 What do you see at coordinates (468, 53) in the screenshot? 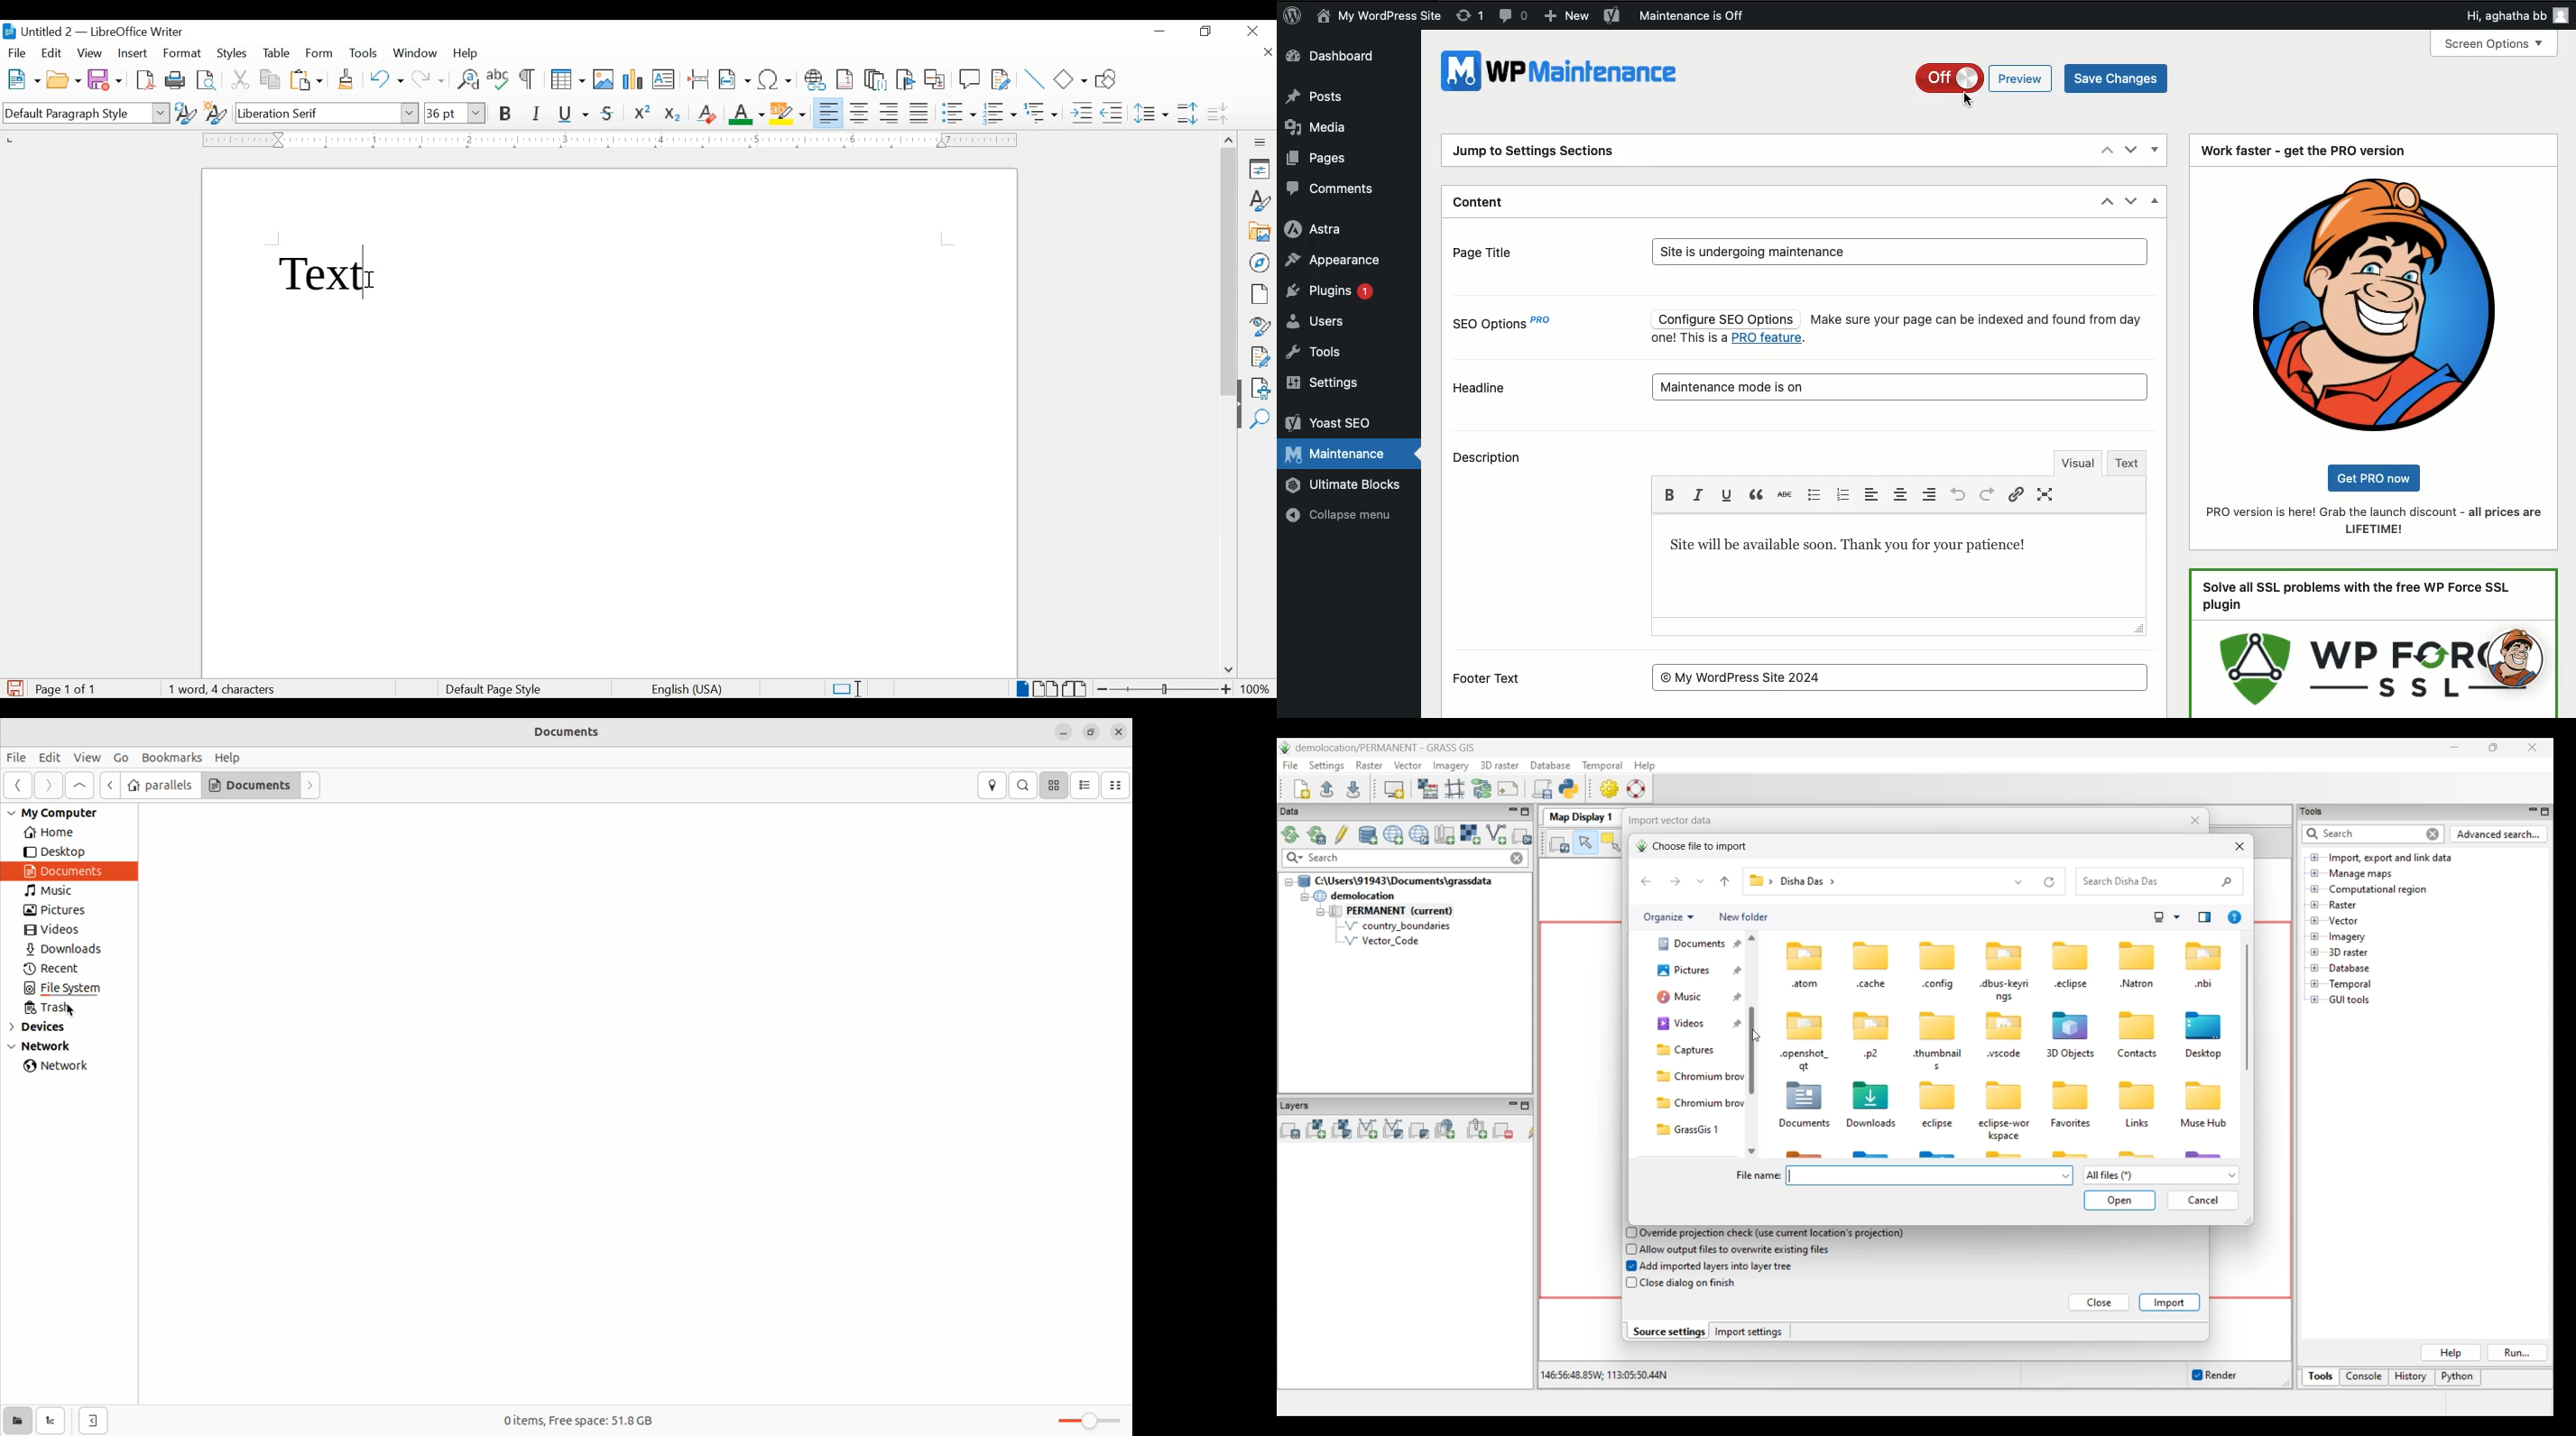
I see `help` at bounding box center [468, 53].